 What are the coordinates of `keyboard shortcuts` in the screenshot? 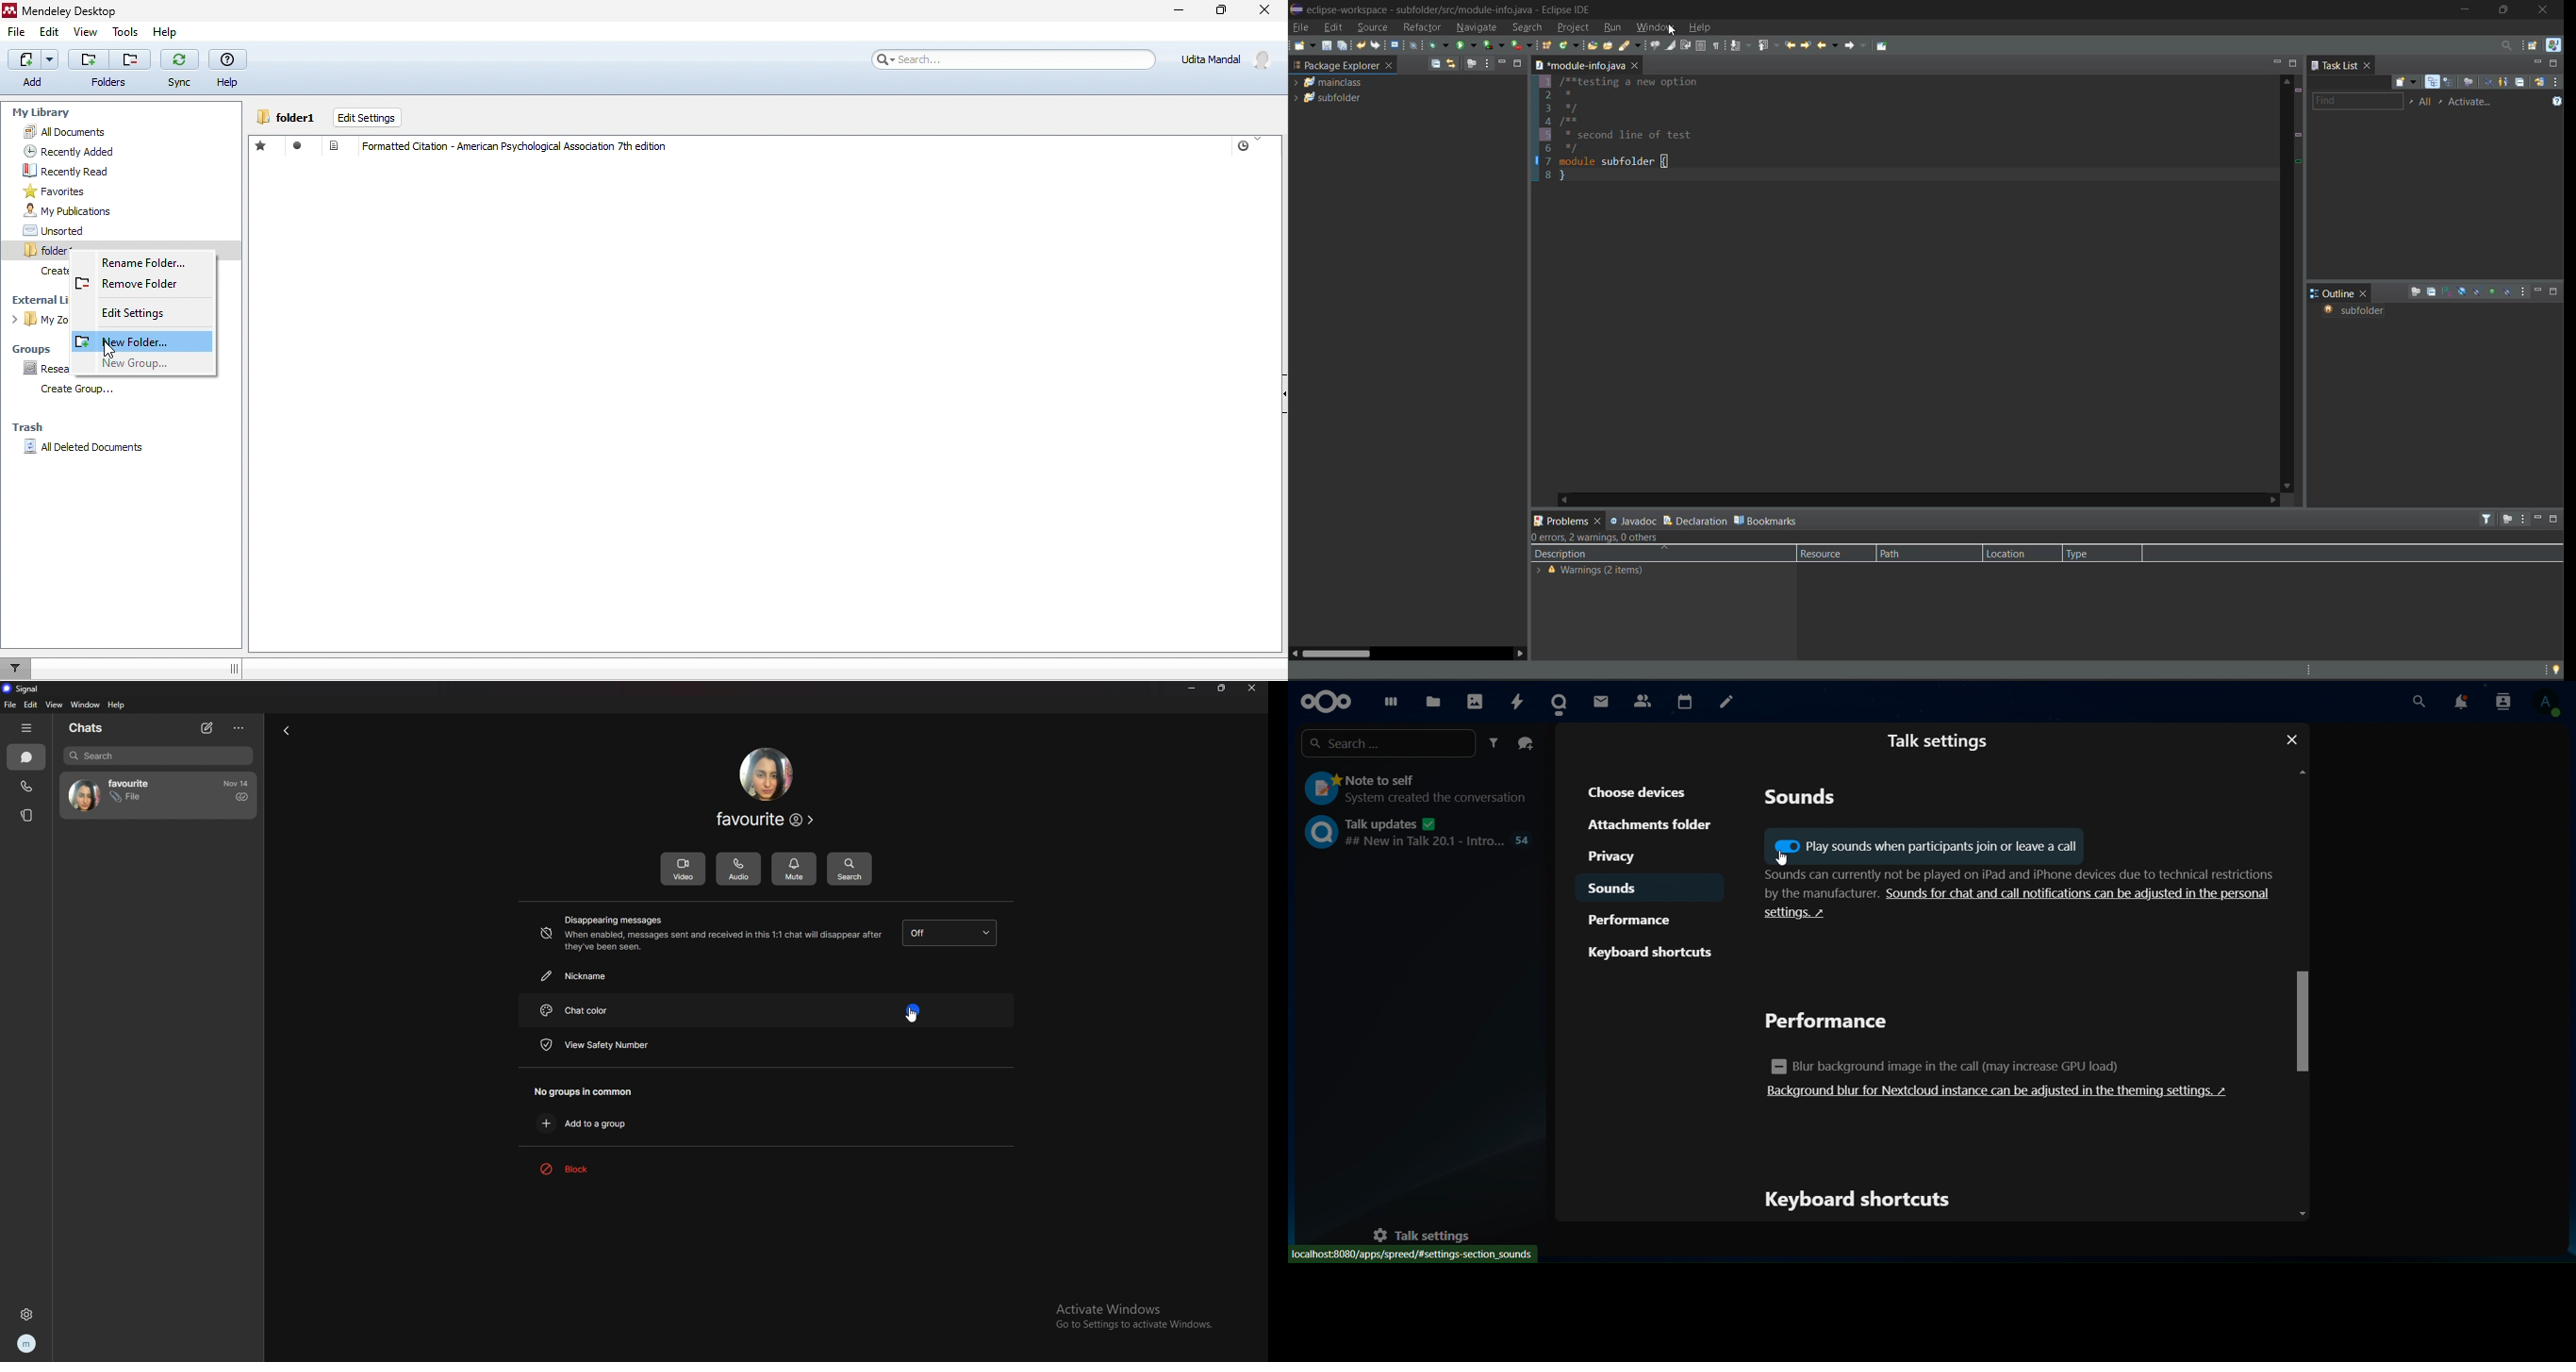 It's located at (1651, 952).